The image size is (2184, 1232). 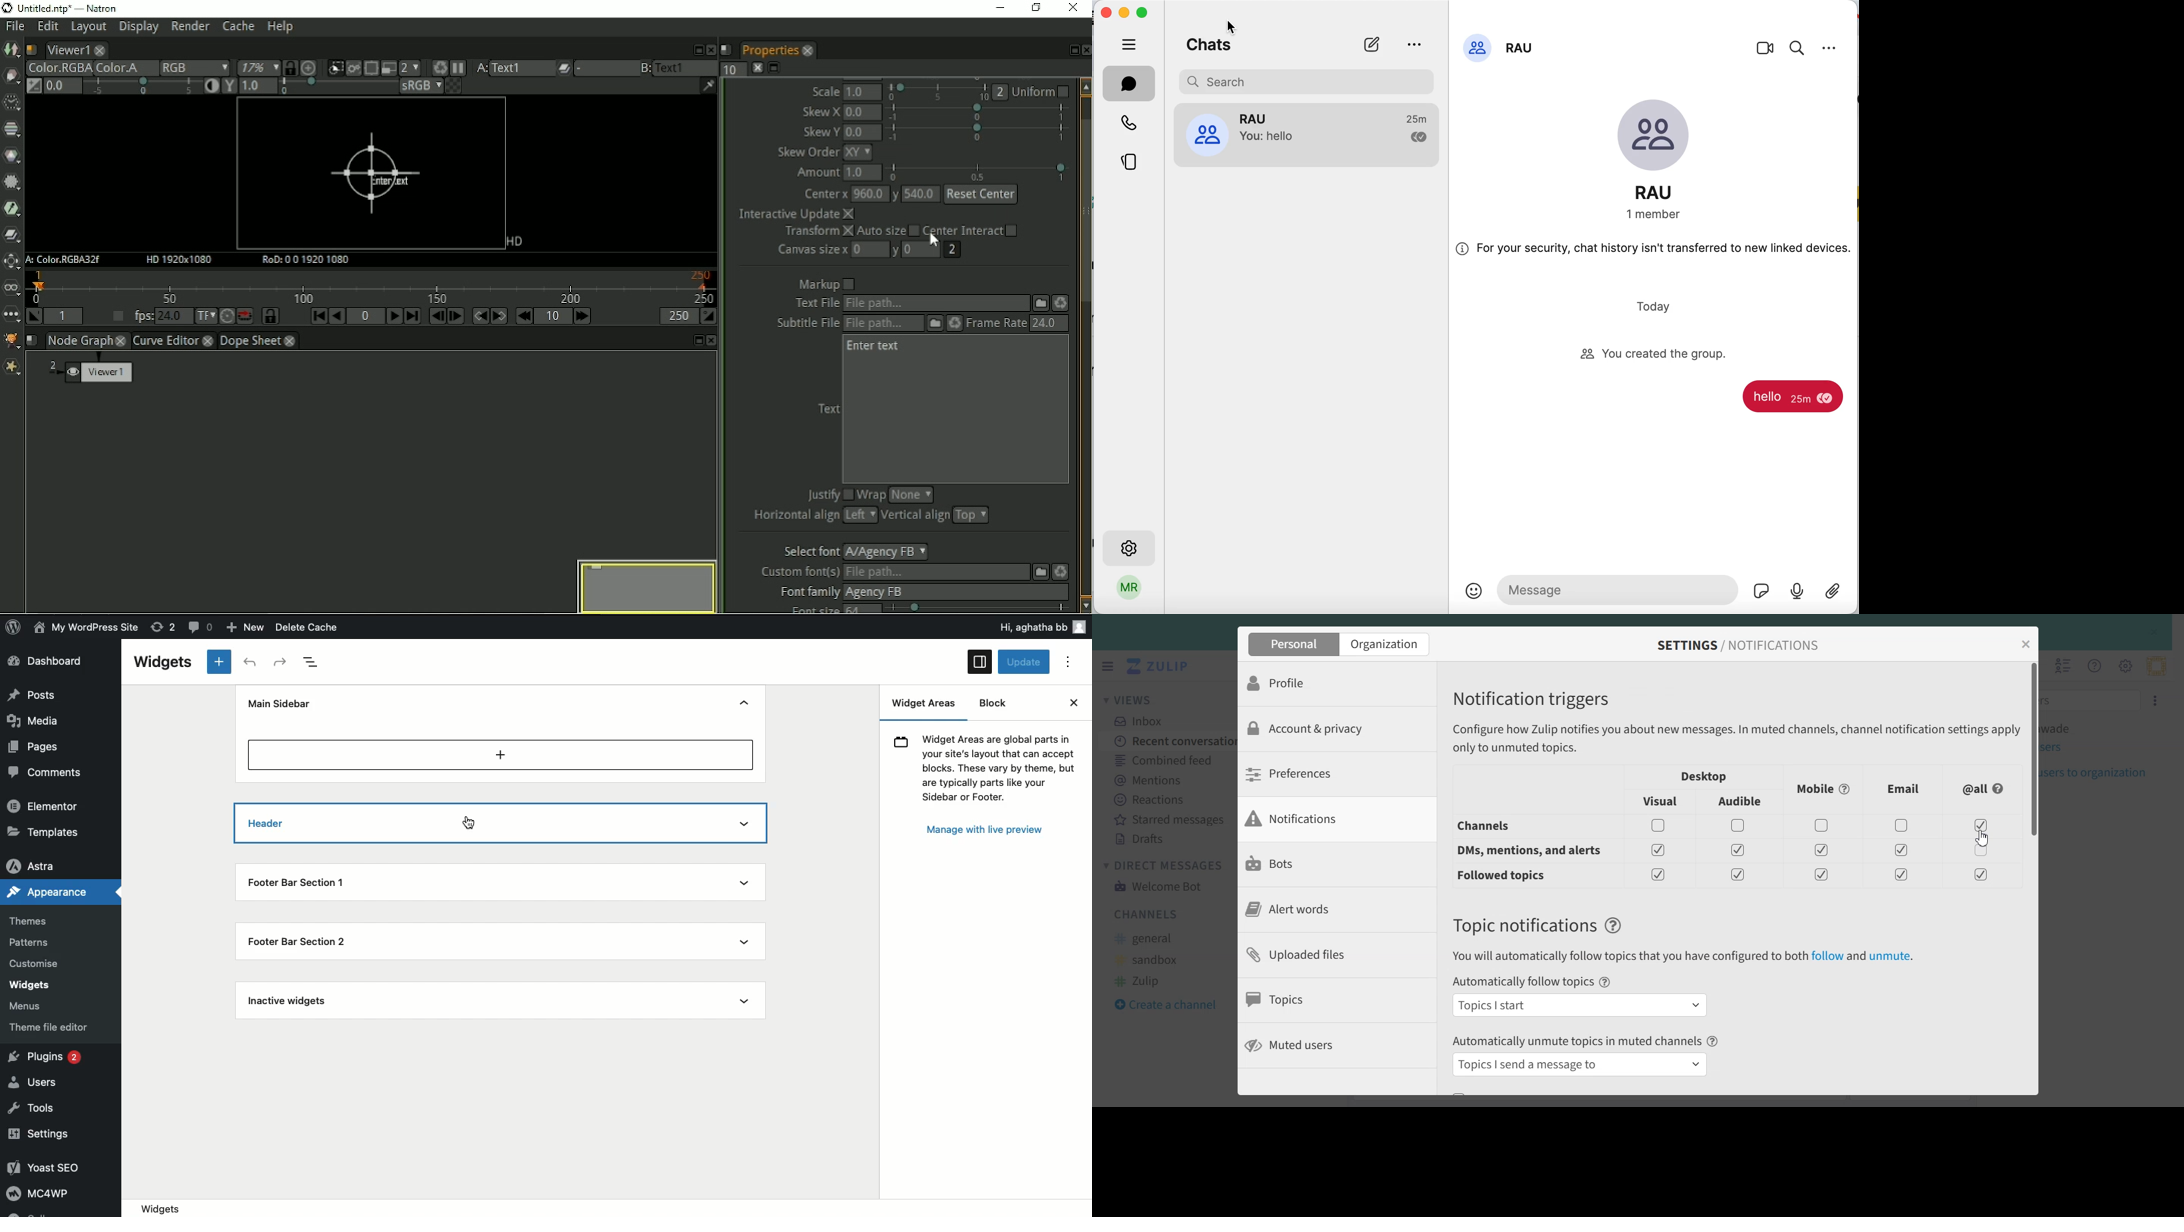 I want to click on Cursor, so click(x=1982, y=838).